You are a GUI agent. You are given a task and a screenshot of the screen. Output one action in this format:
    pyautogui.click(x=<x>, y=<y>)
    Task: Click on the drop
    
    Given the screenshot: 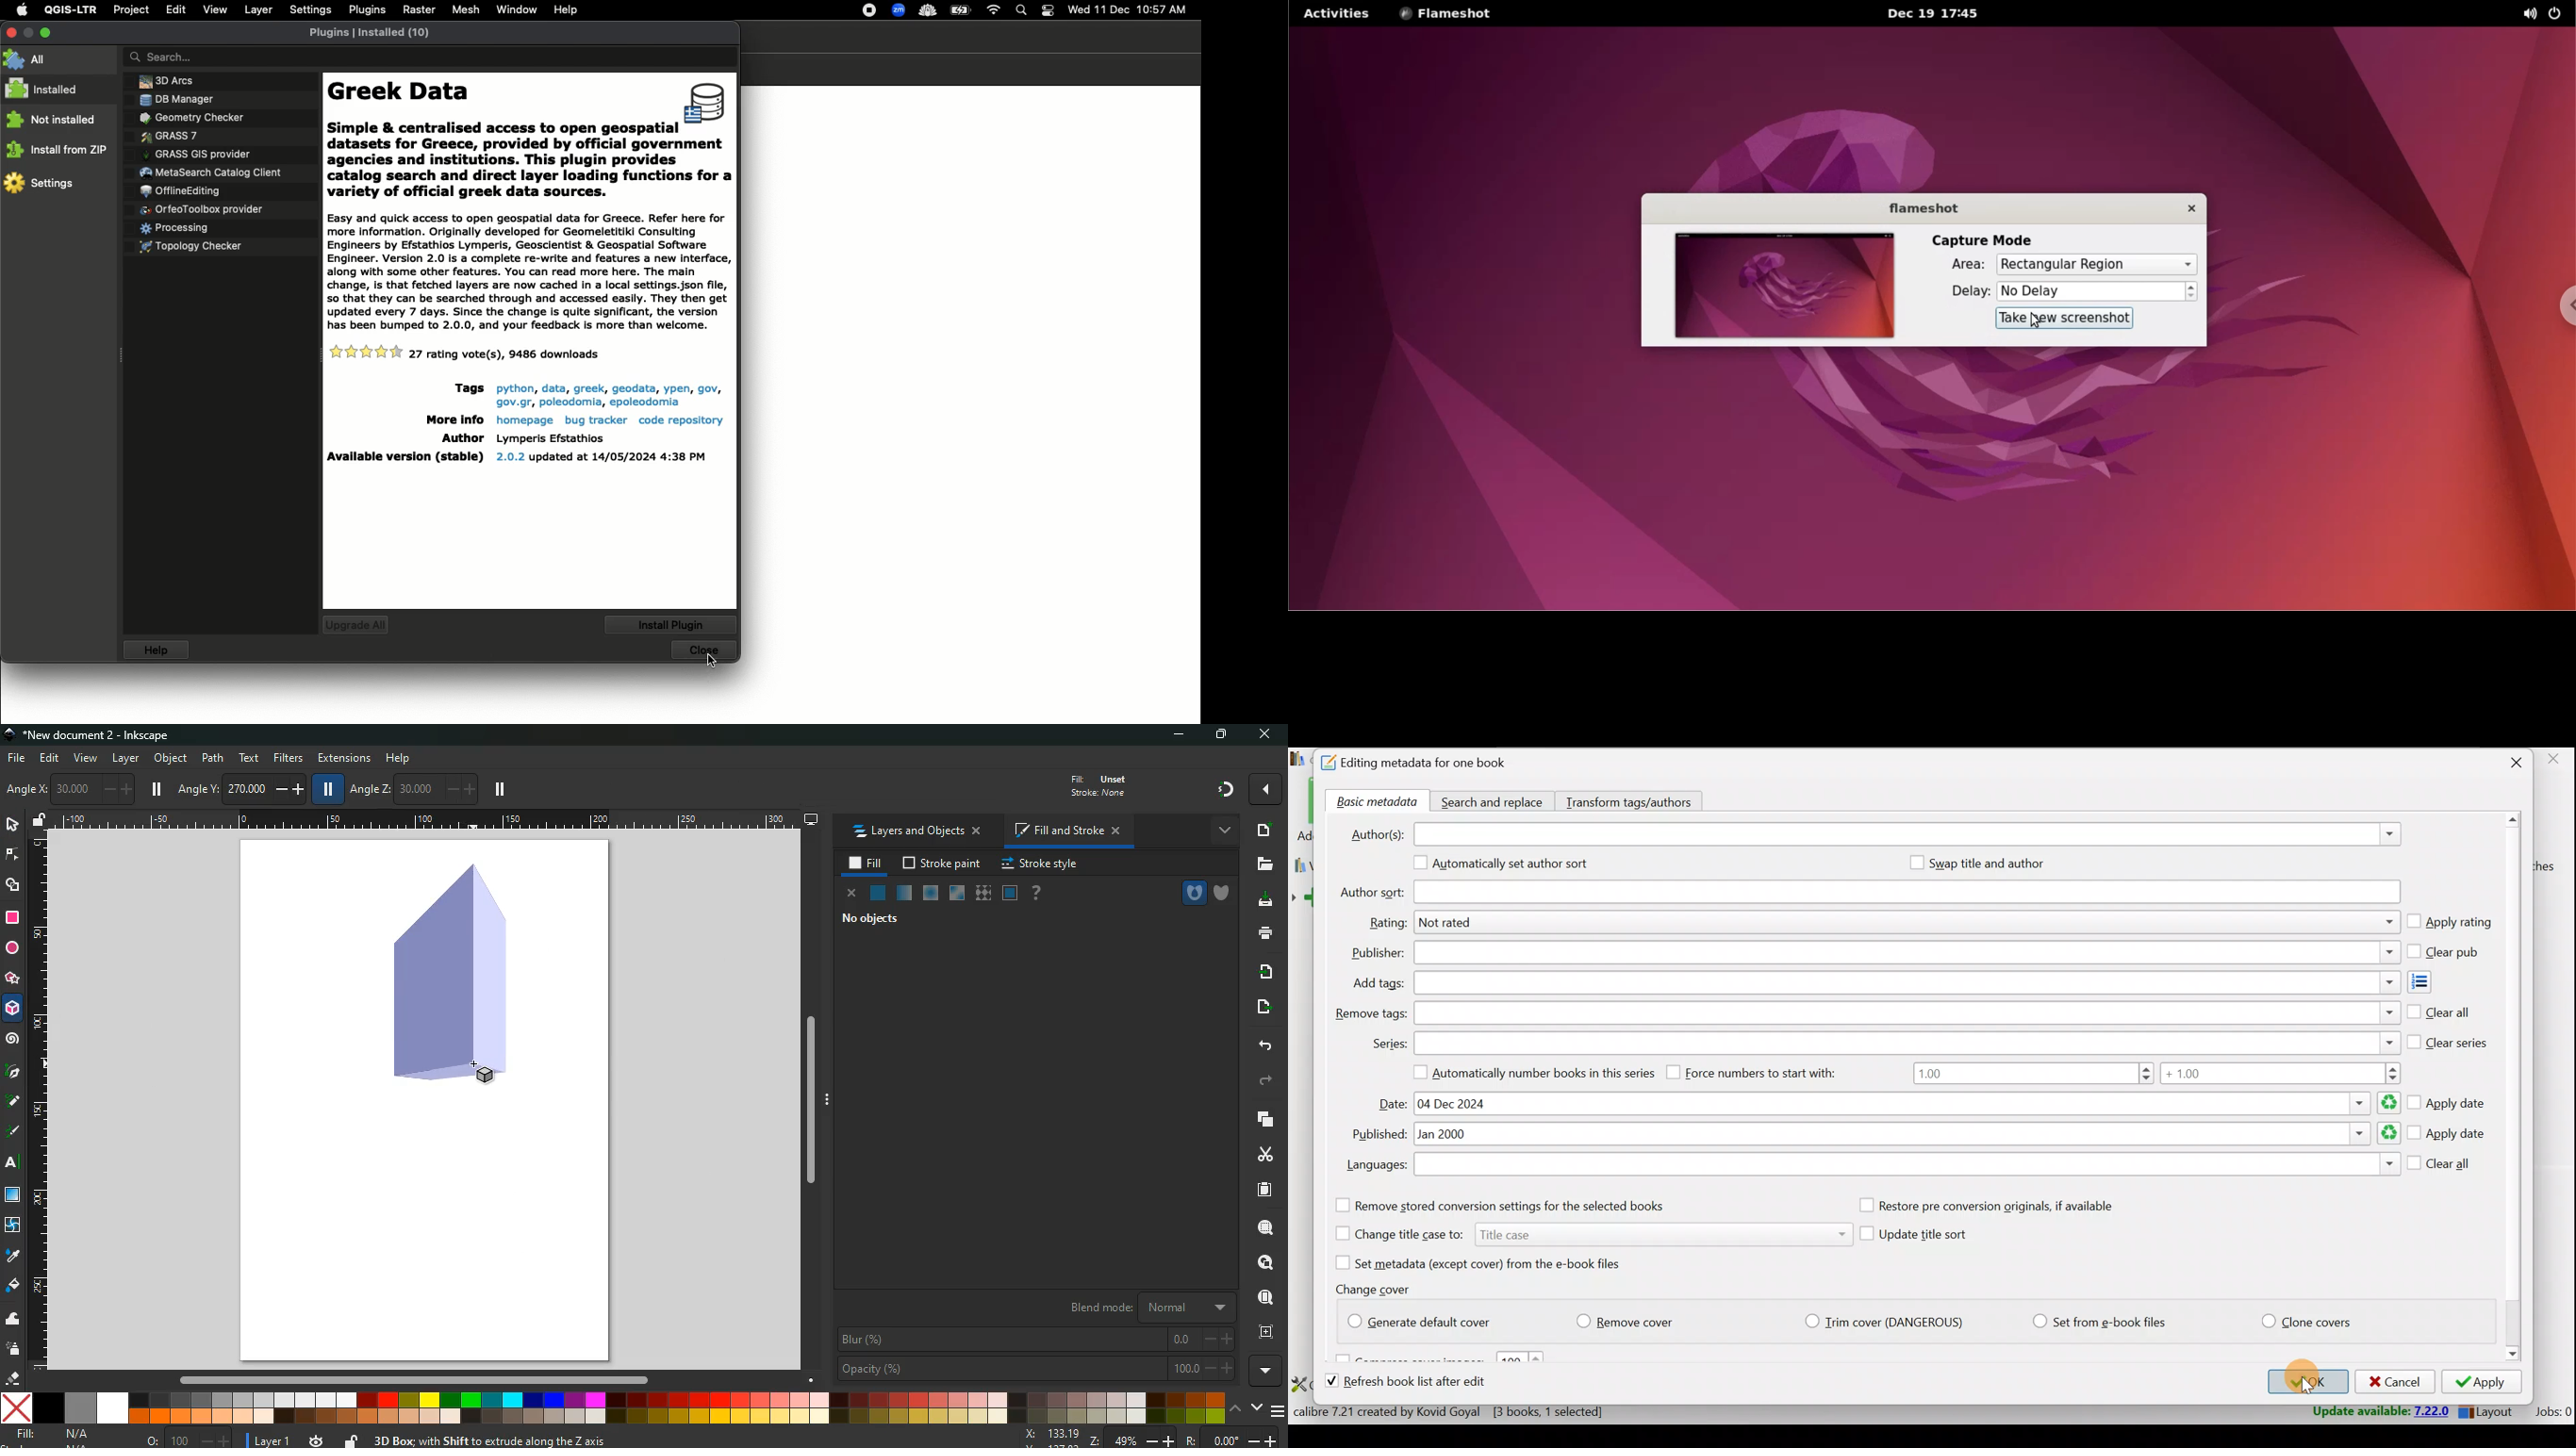 What is the action you would take?
    pyautogui.click(x=11, y=1255)
    